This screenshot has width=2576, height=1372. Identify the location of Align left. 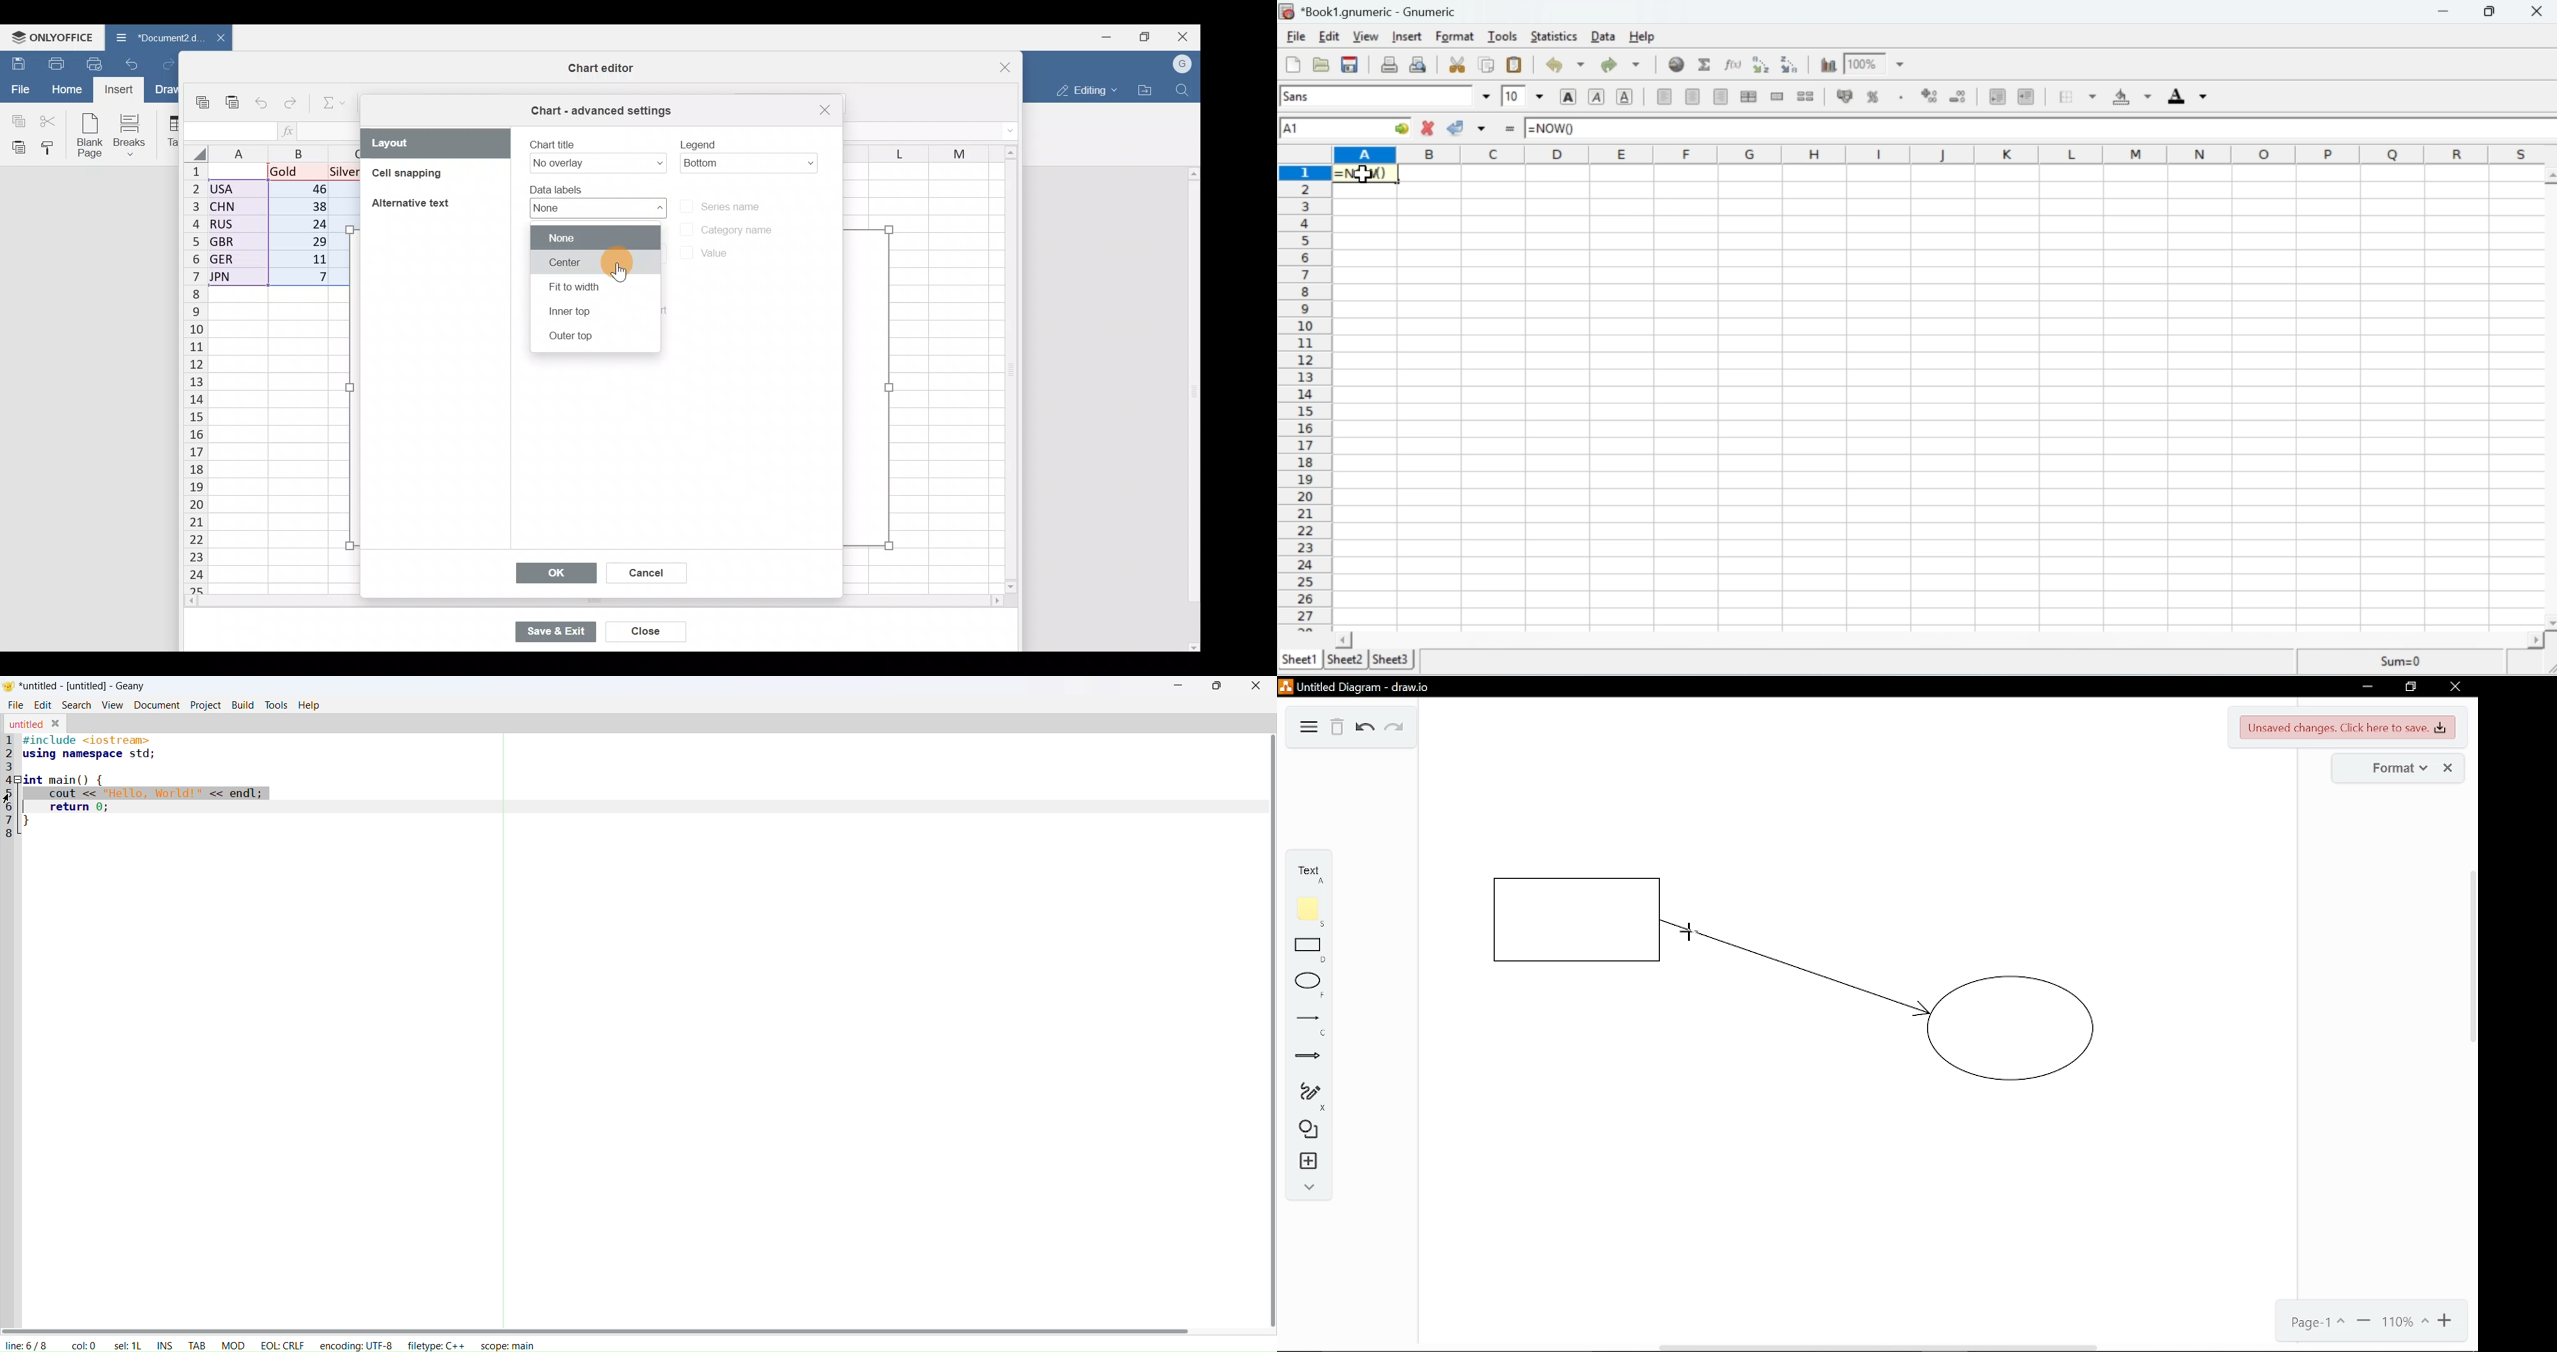
(1661, 97).